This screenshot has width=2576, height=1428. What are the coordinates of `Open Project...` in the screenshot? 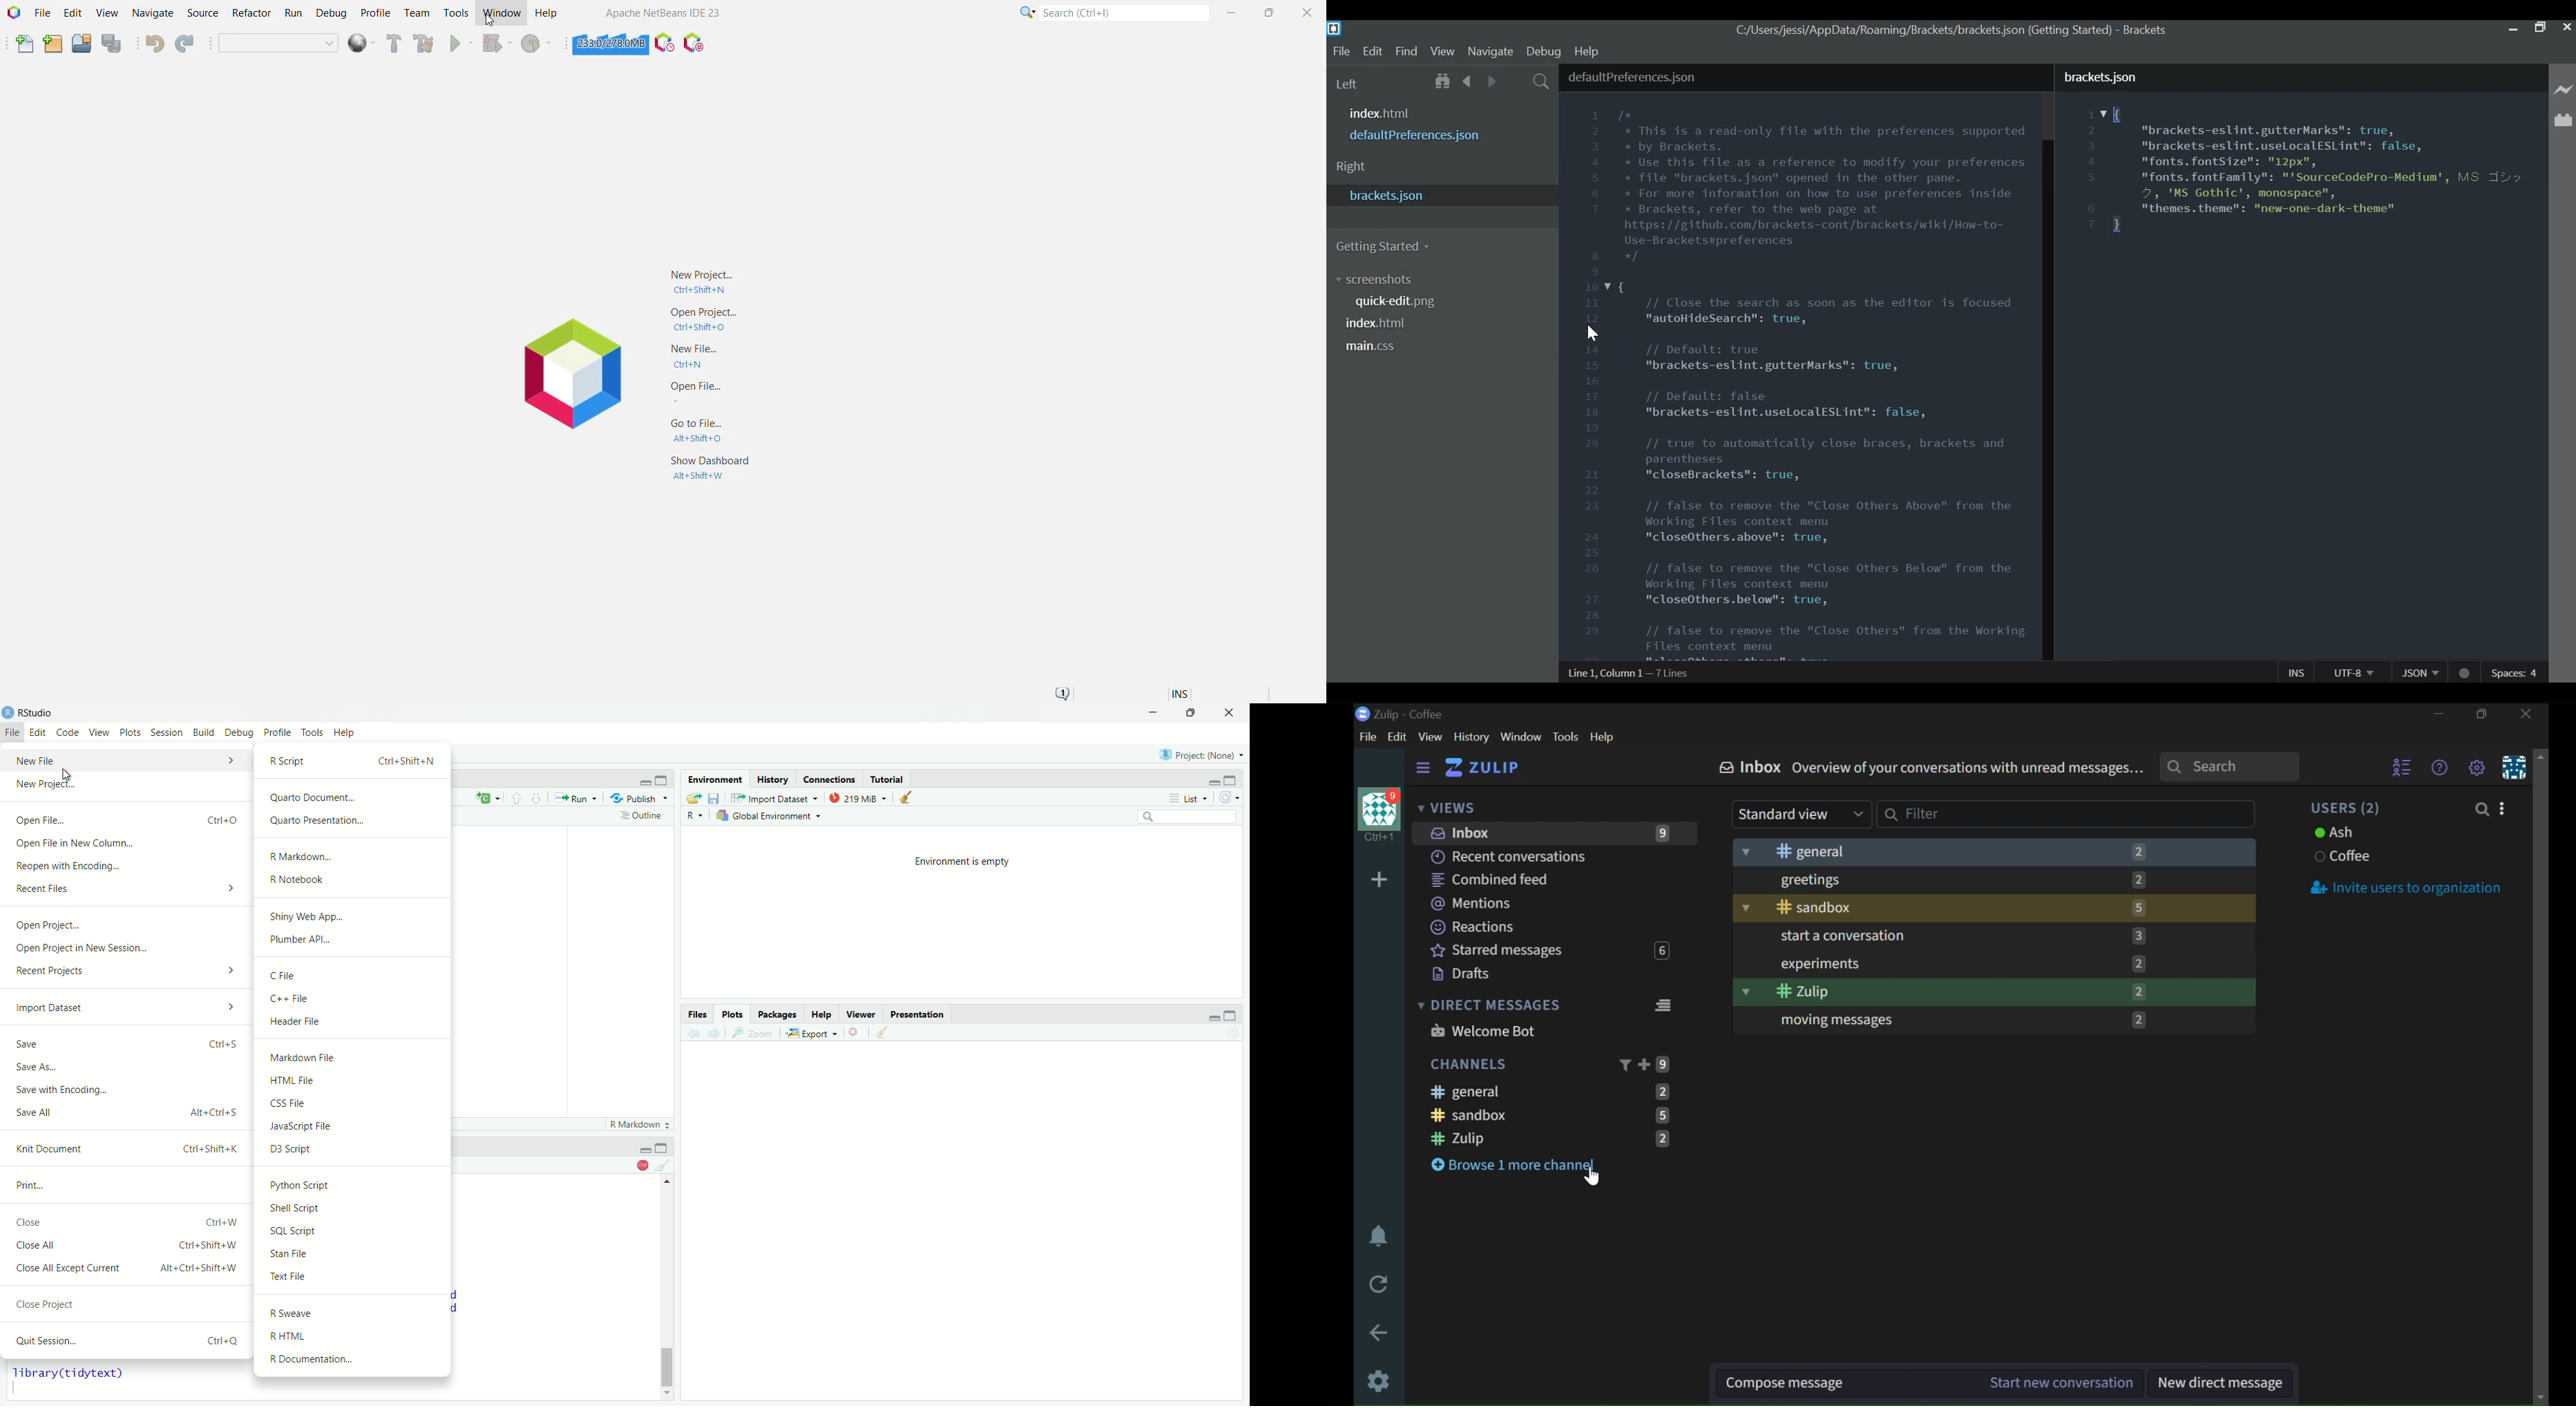 It's located at (126, 927).